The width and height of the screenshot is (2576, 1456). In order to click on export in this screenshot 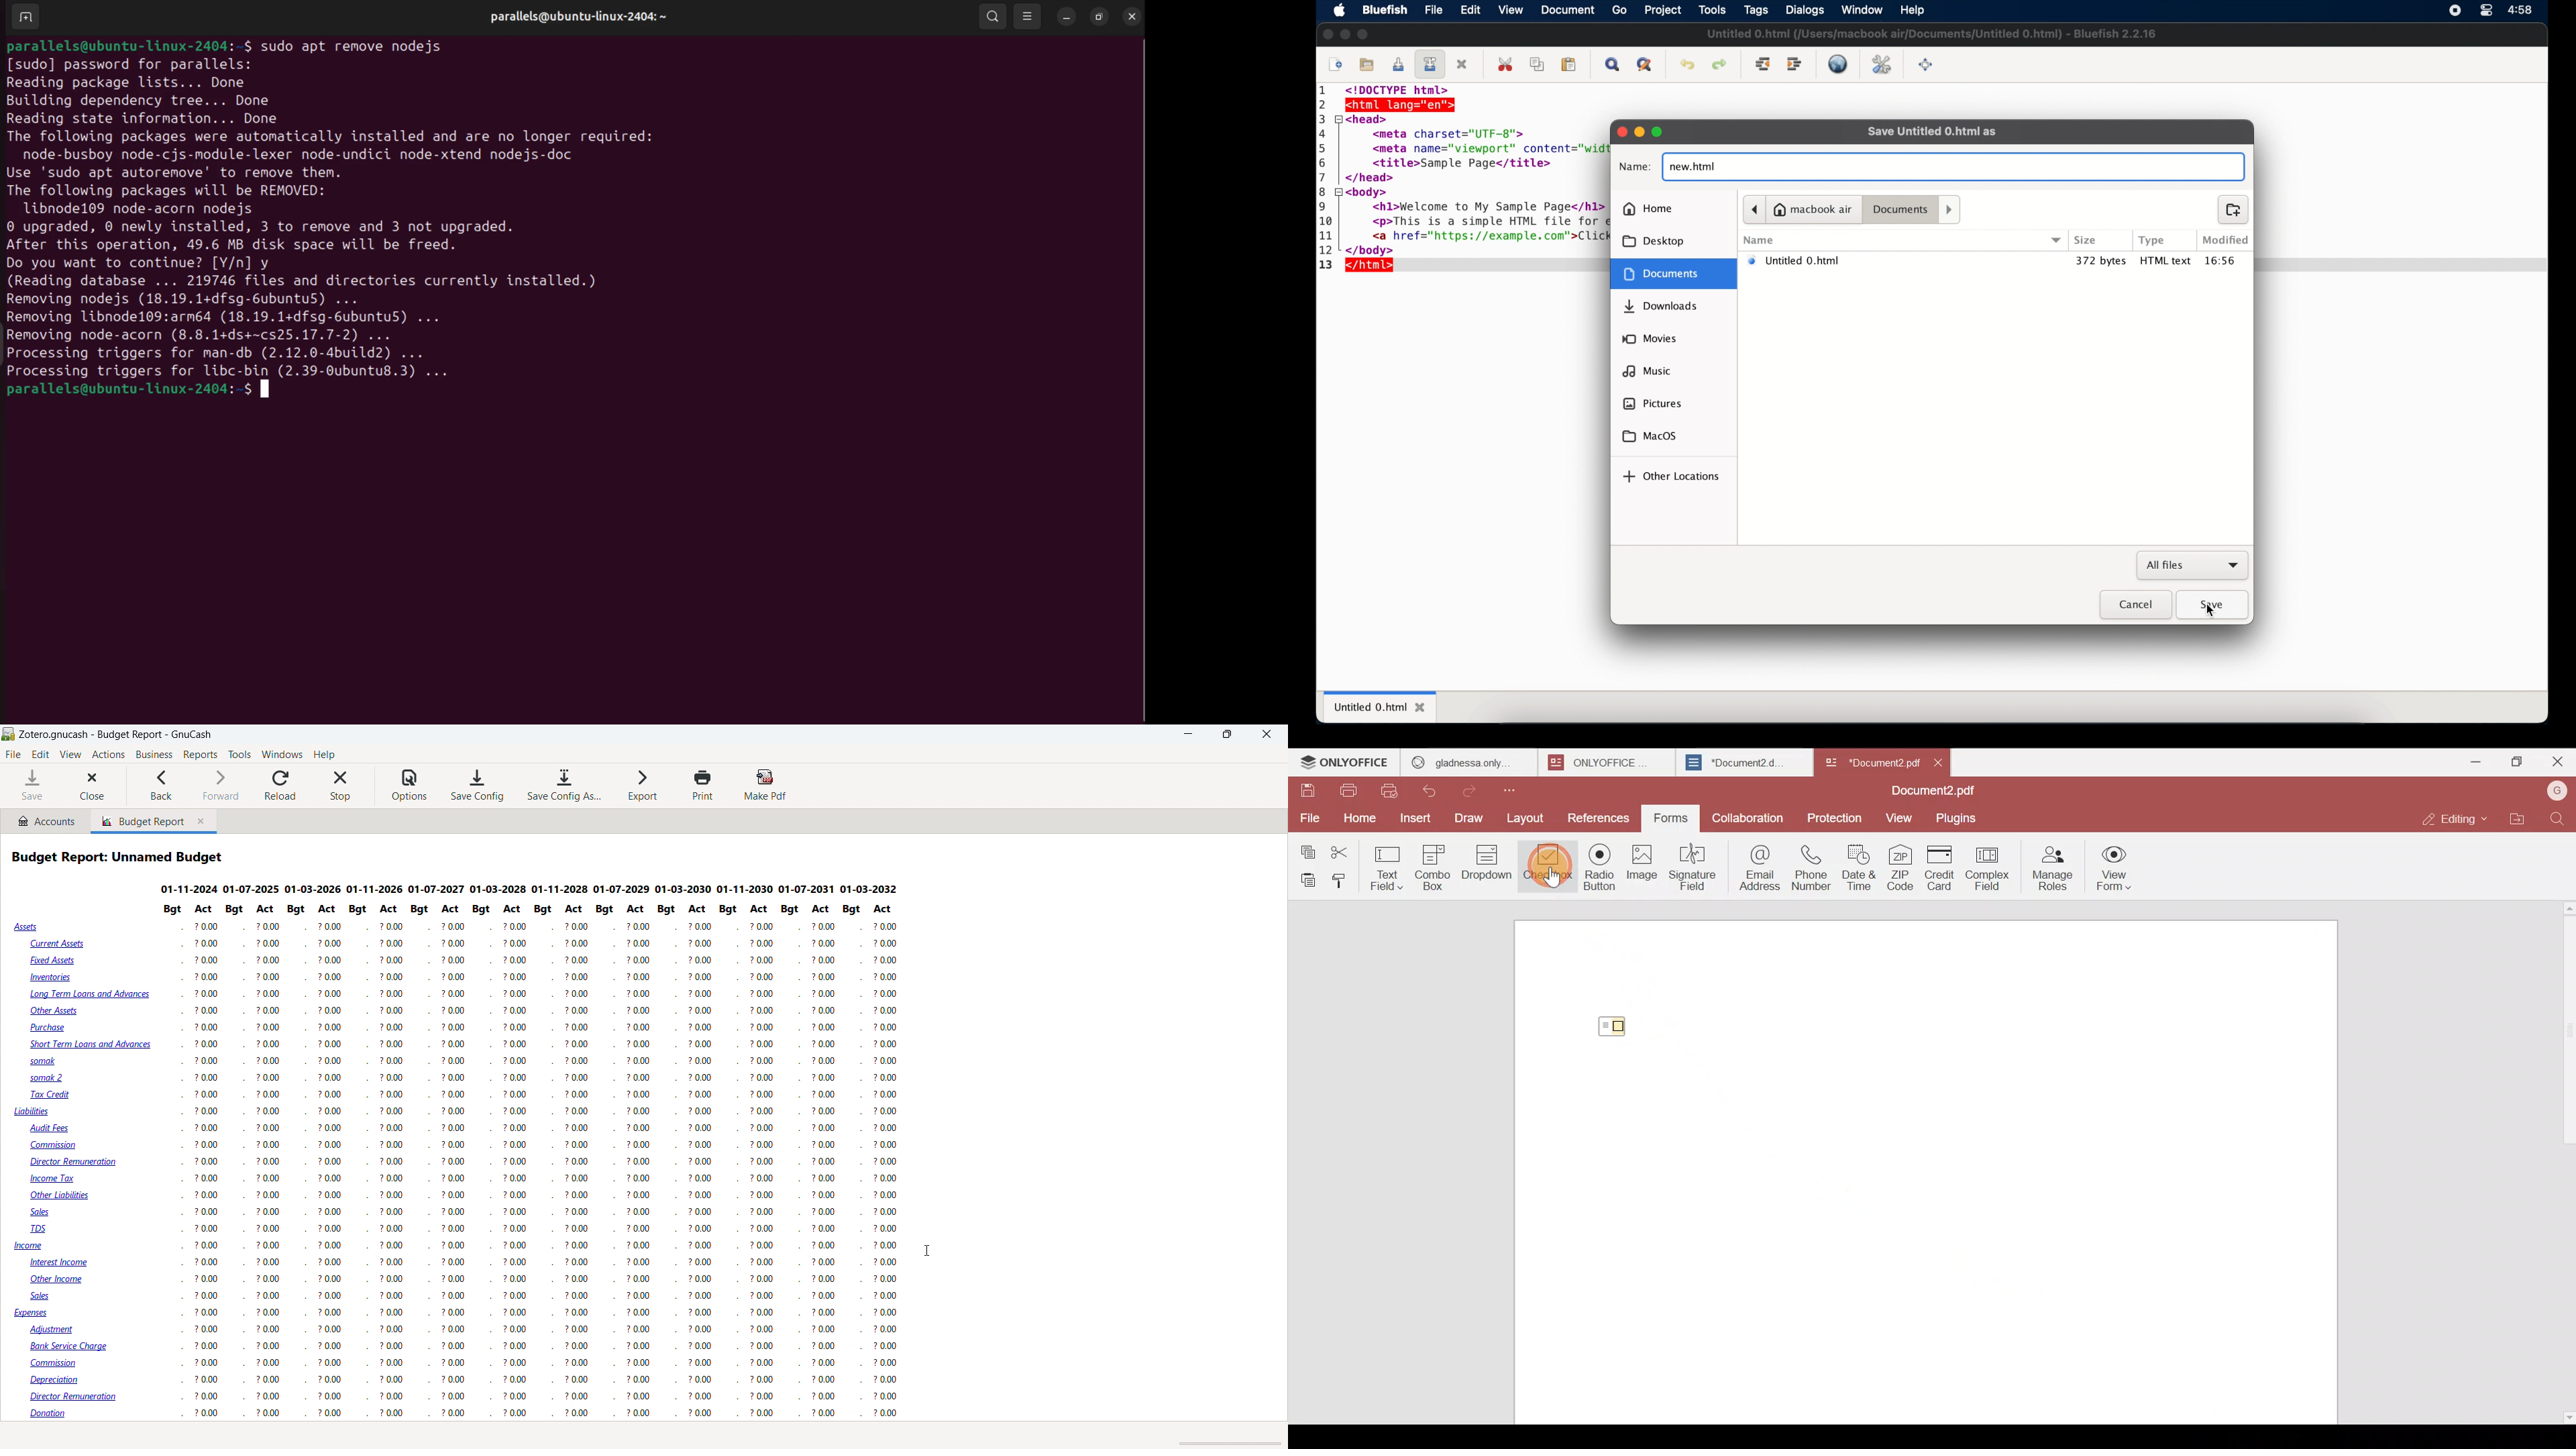, I will do `click(643, 784)`.